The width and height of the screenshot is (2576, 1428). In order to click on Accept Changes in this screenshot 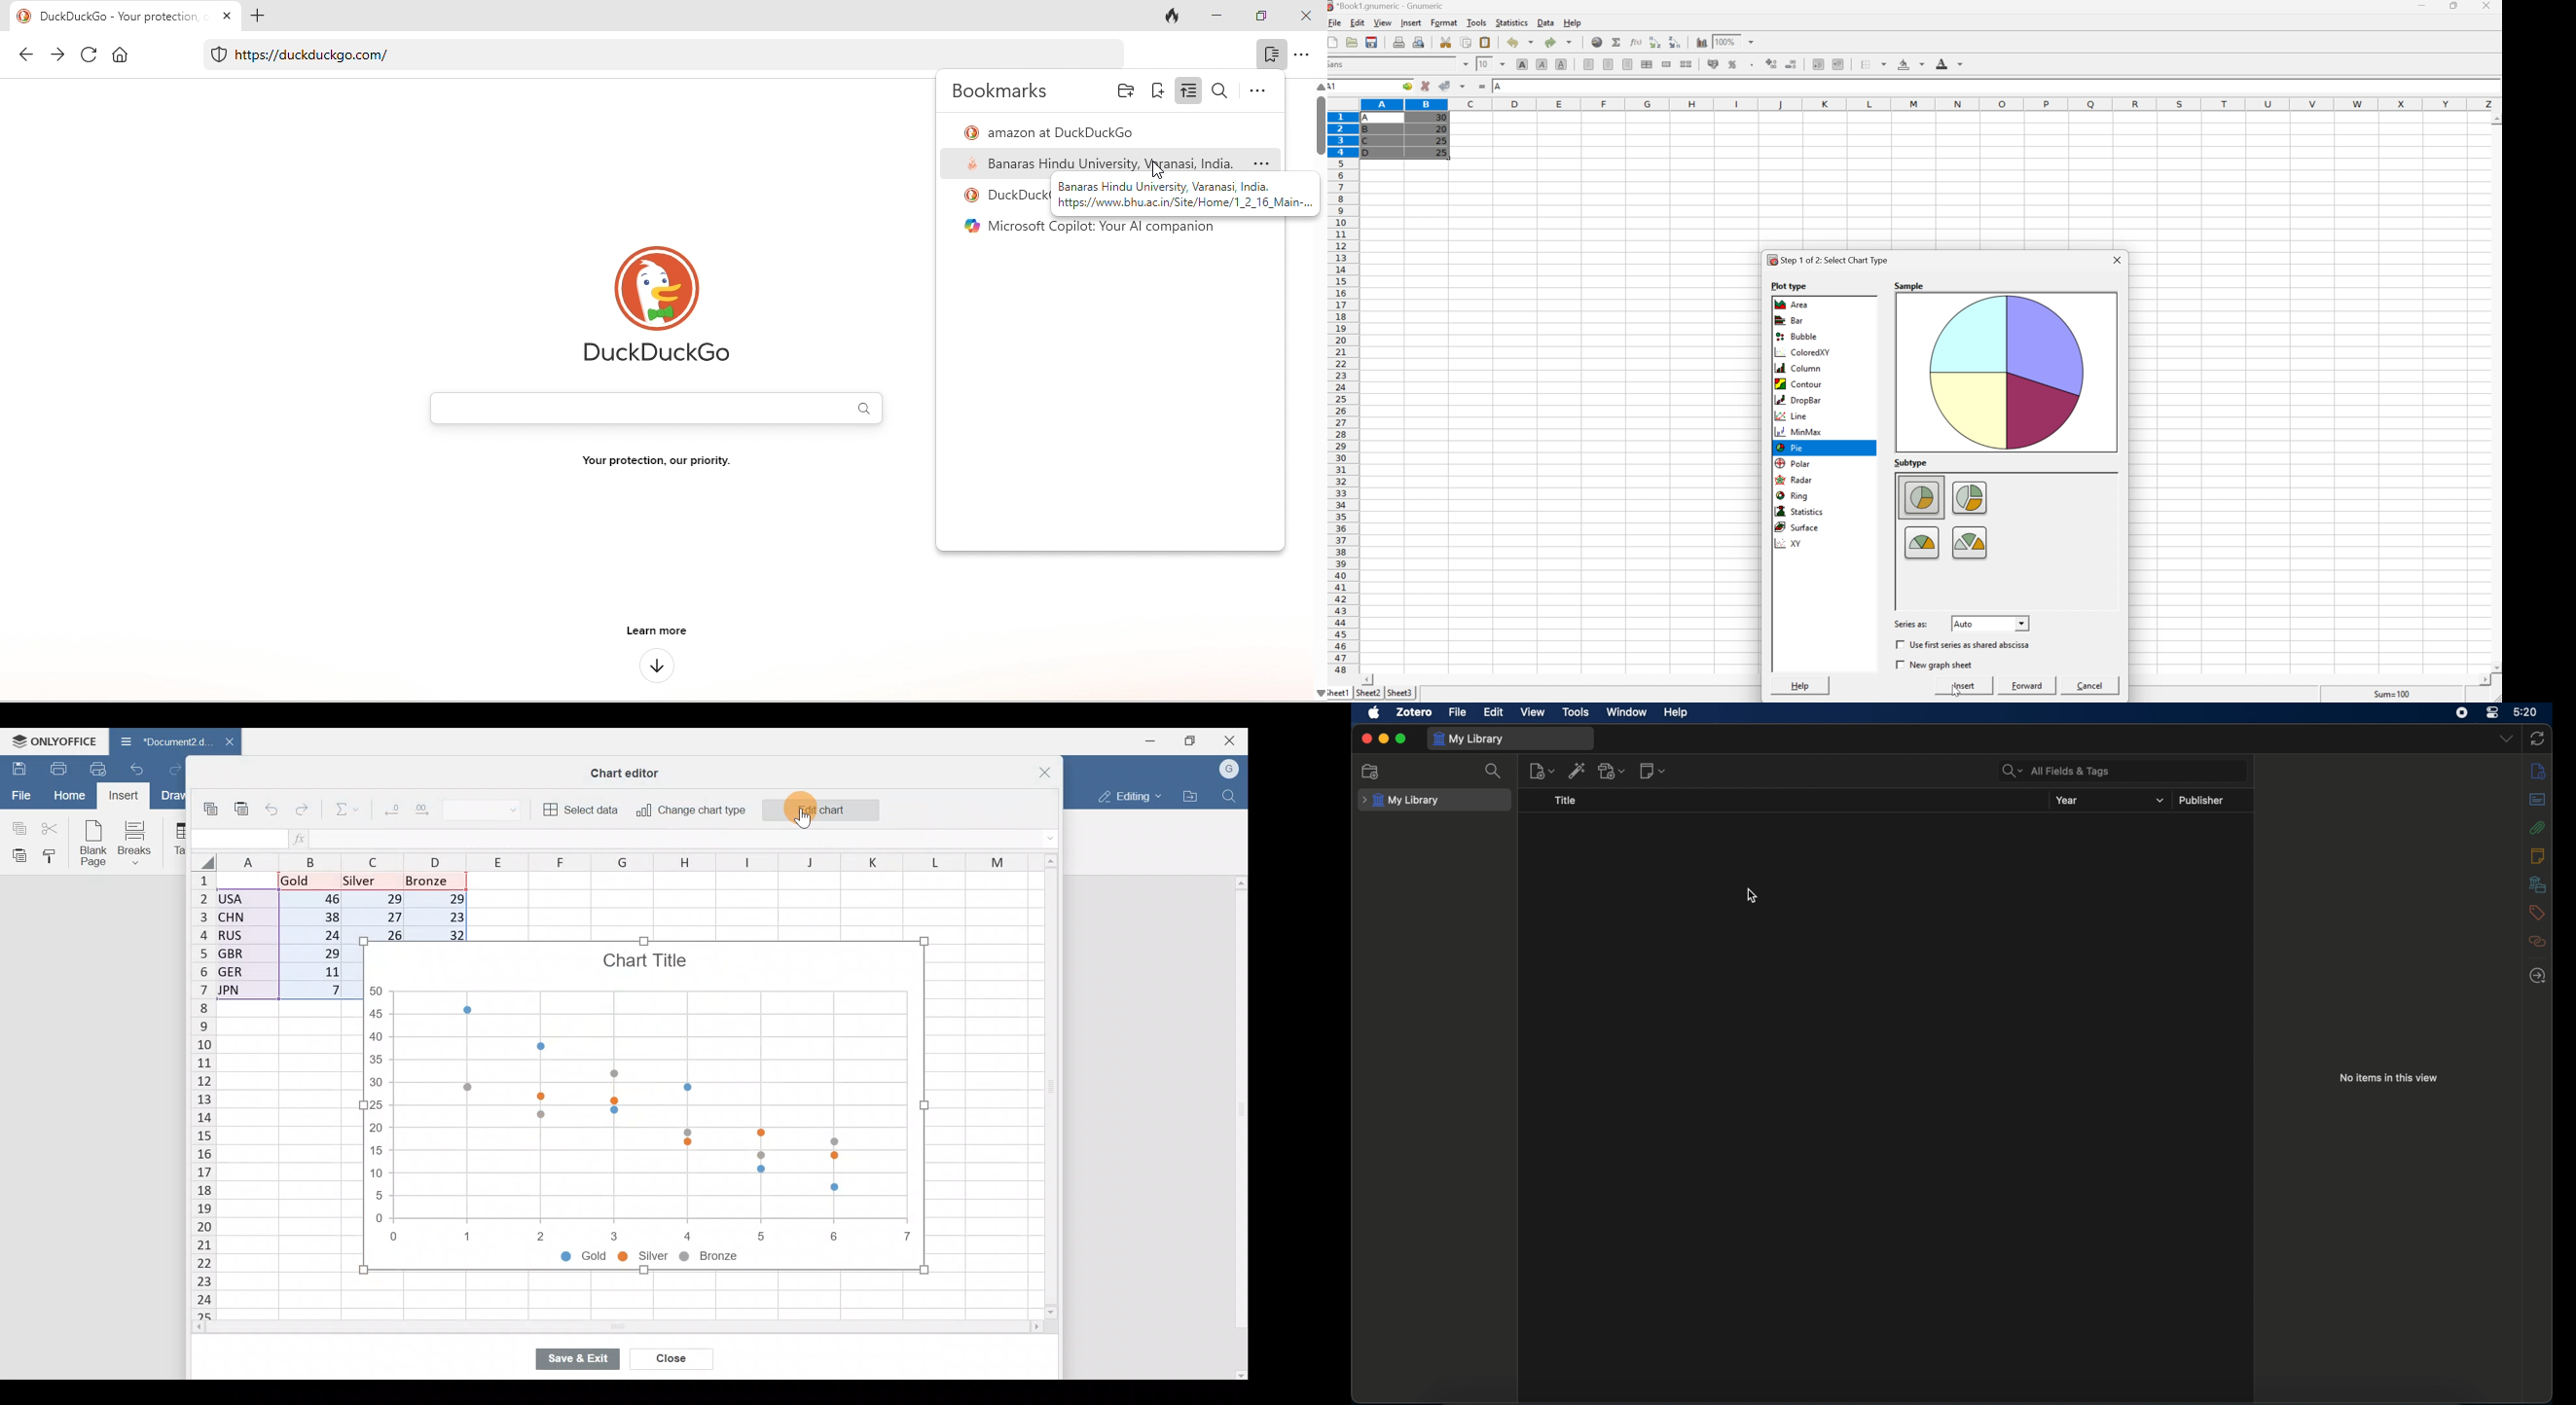, I will do `click(1444, 85)`.